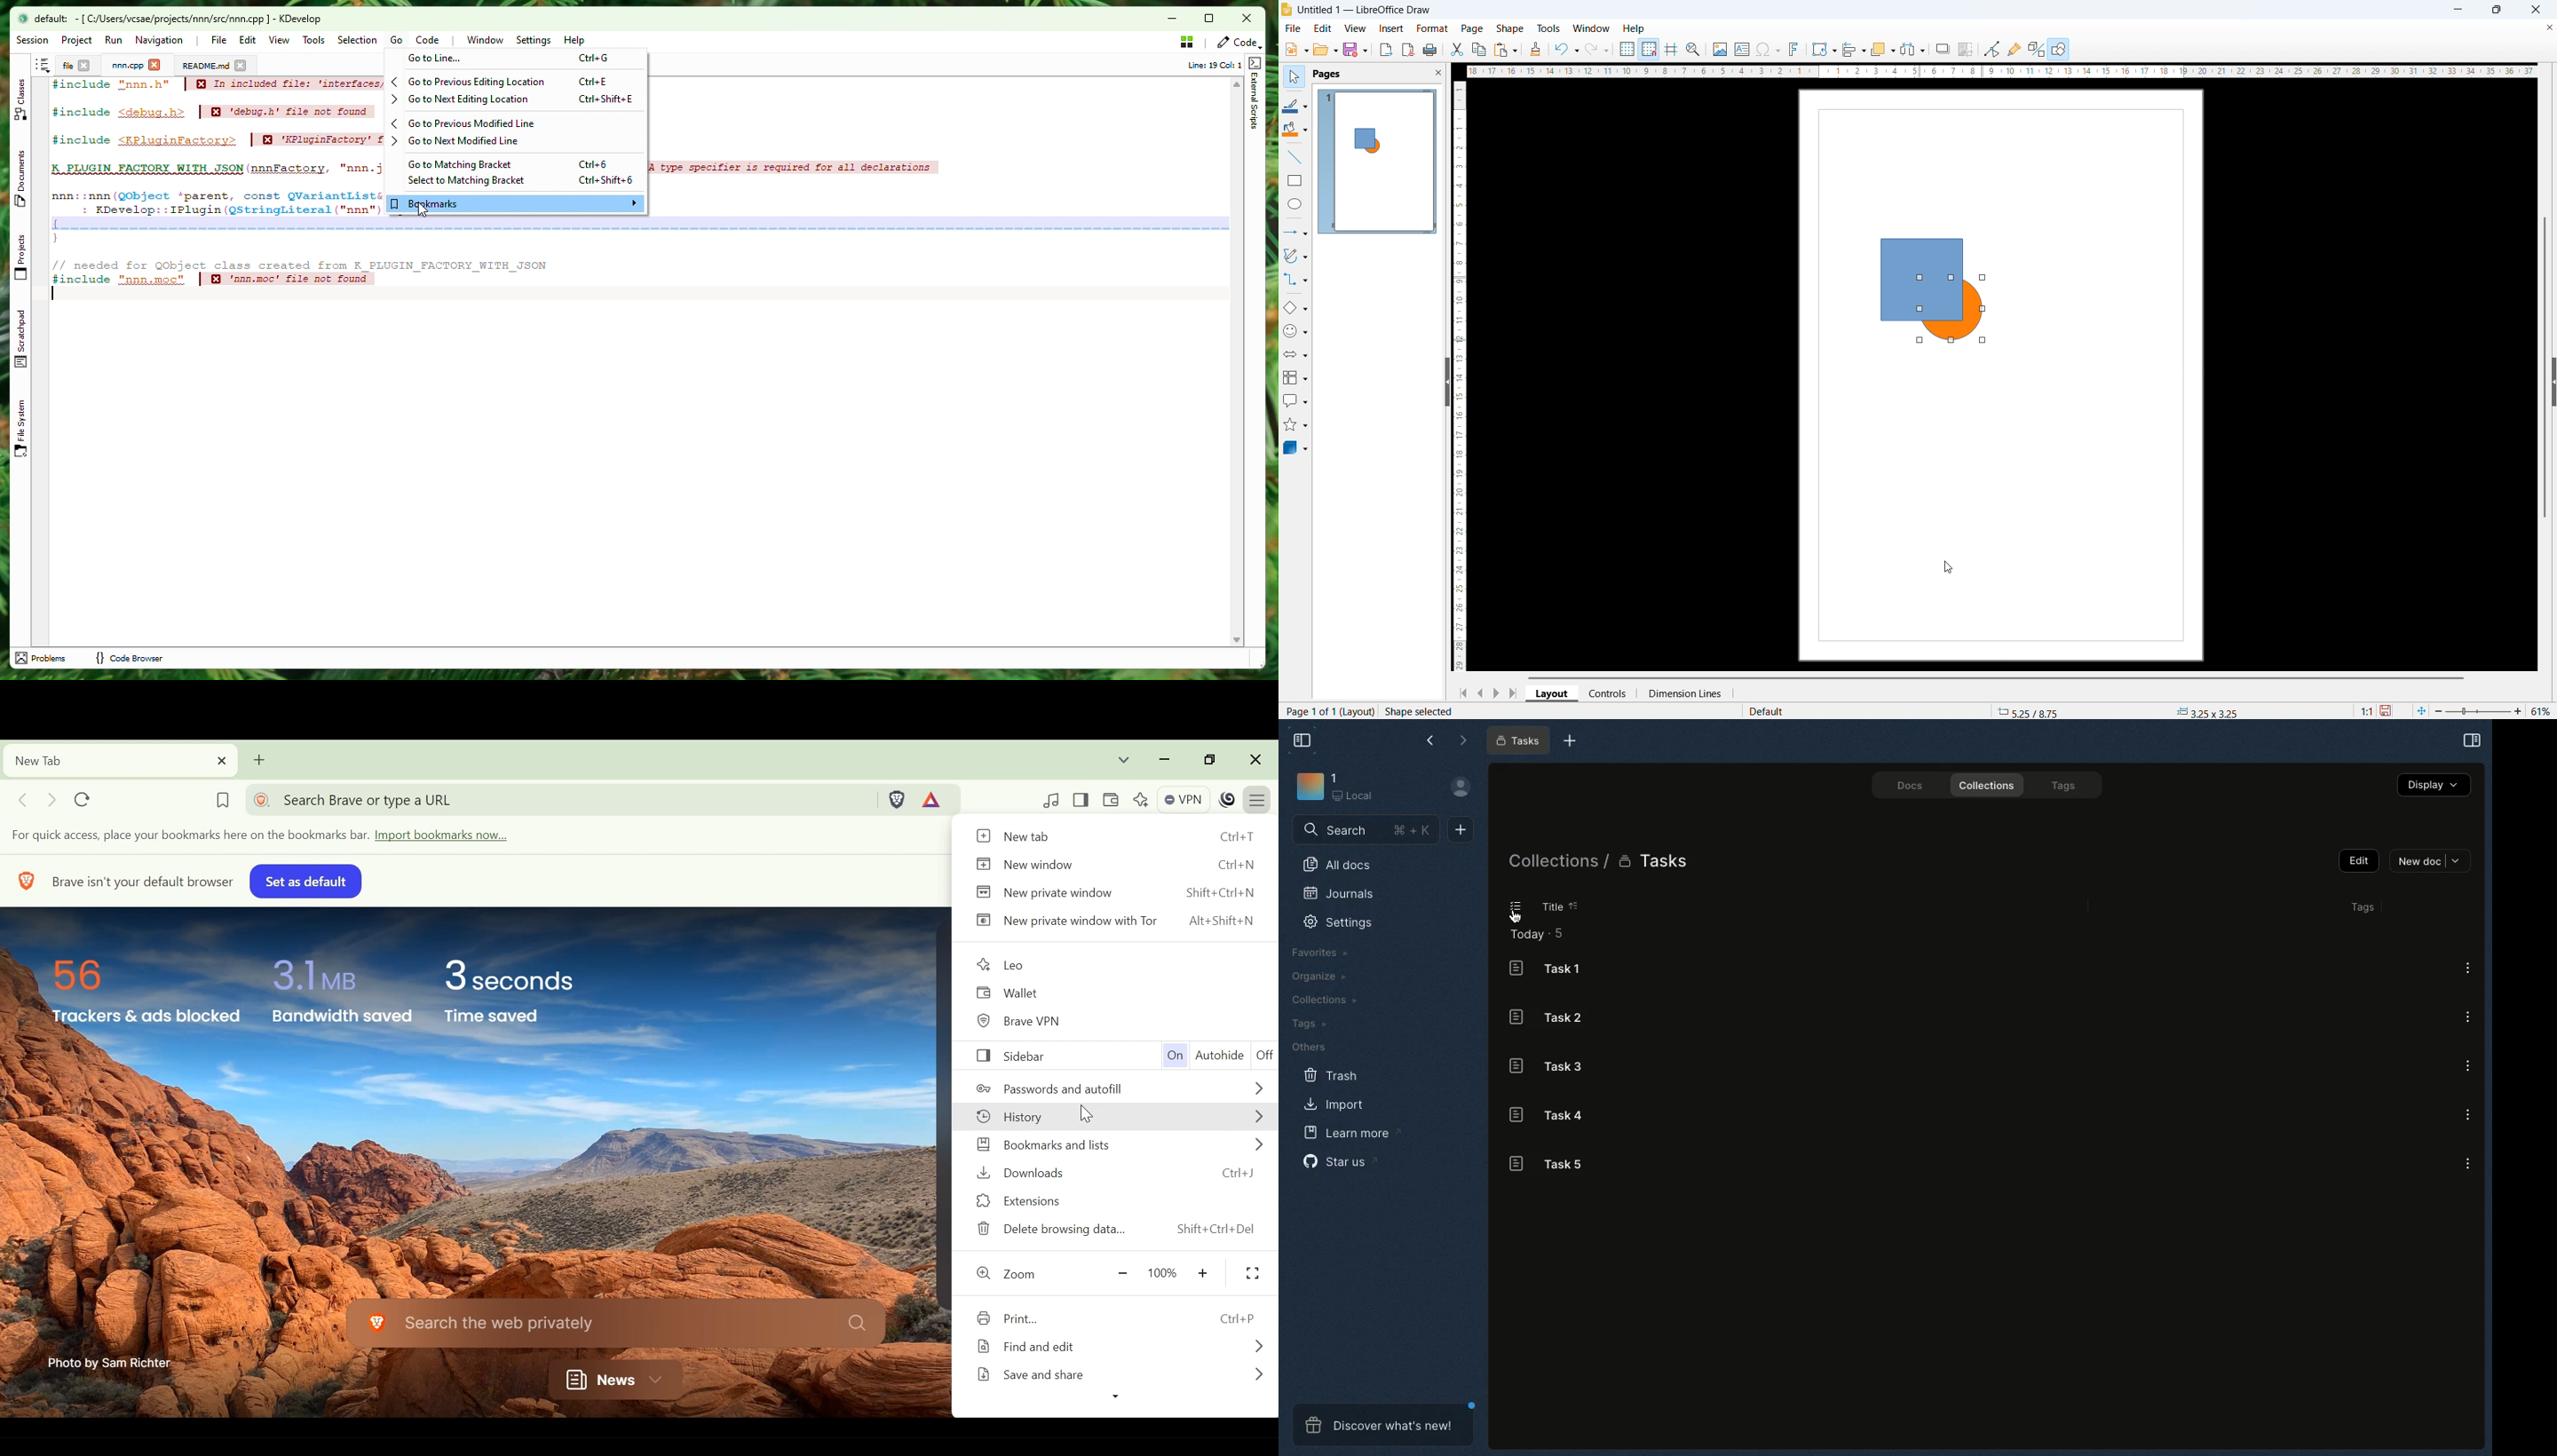 The image size is (2576, 1456). What do you see at coordinates (2467, 967) in the screenshot?
I see `Options` at bounding box center [2467, 967].